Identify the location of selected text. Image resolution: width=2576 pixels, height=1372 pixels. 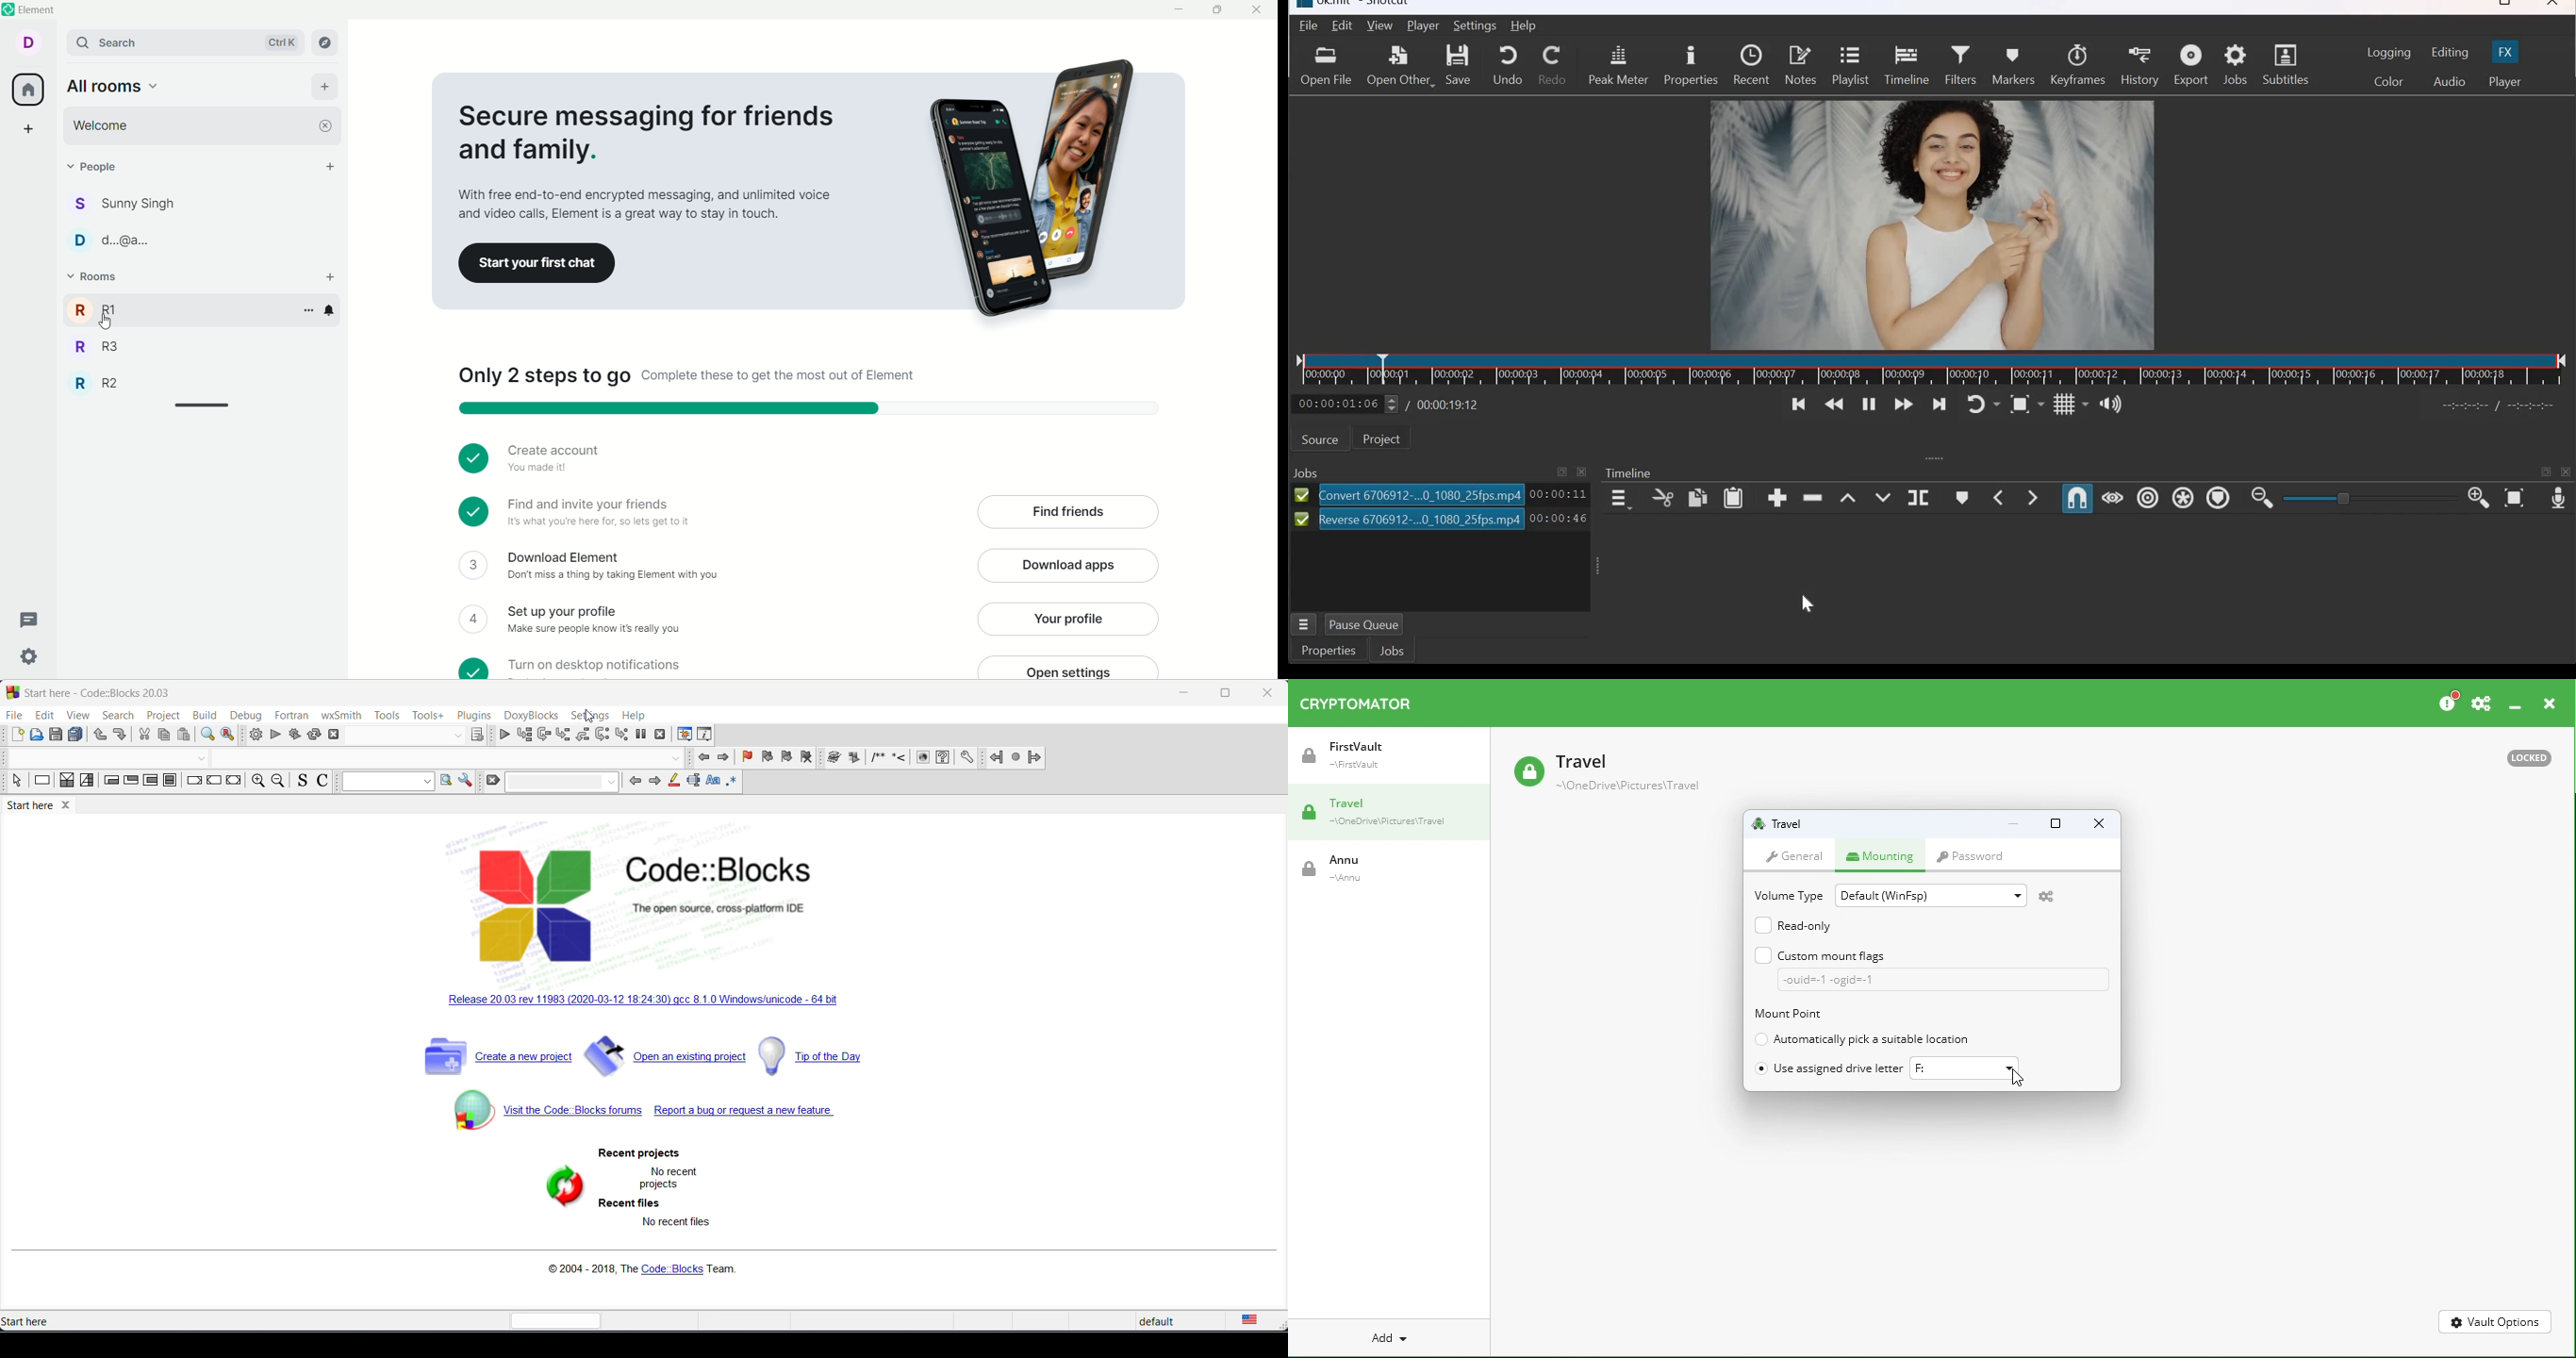
(693, 781).